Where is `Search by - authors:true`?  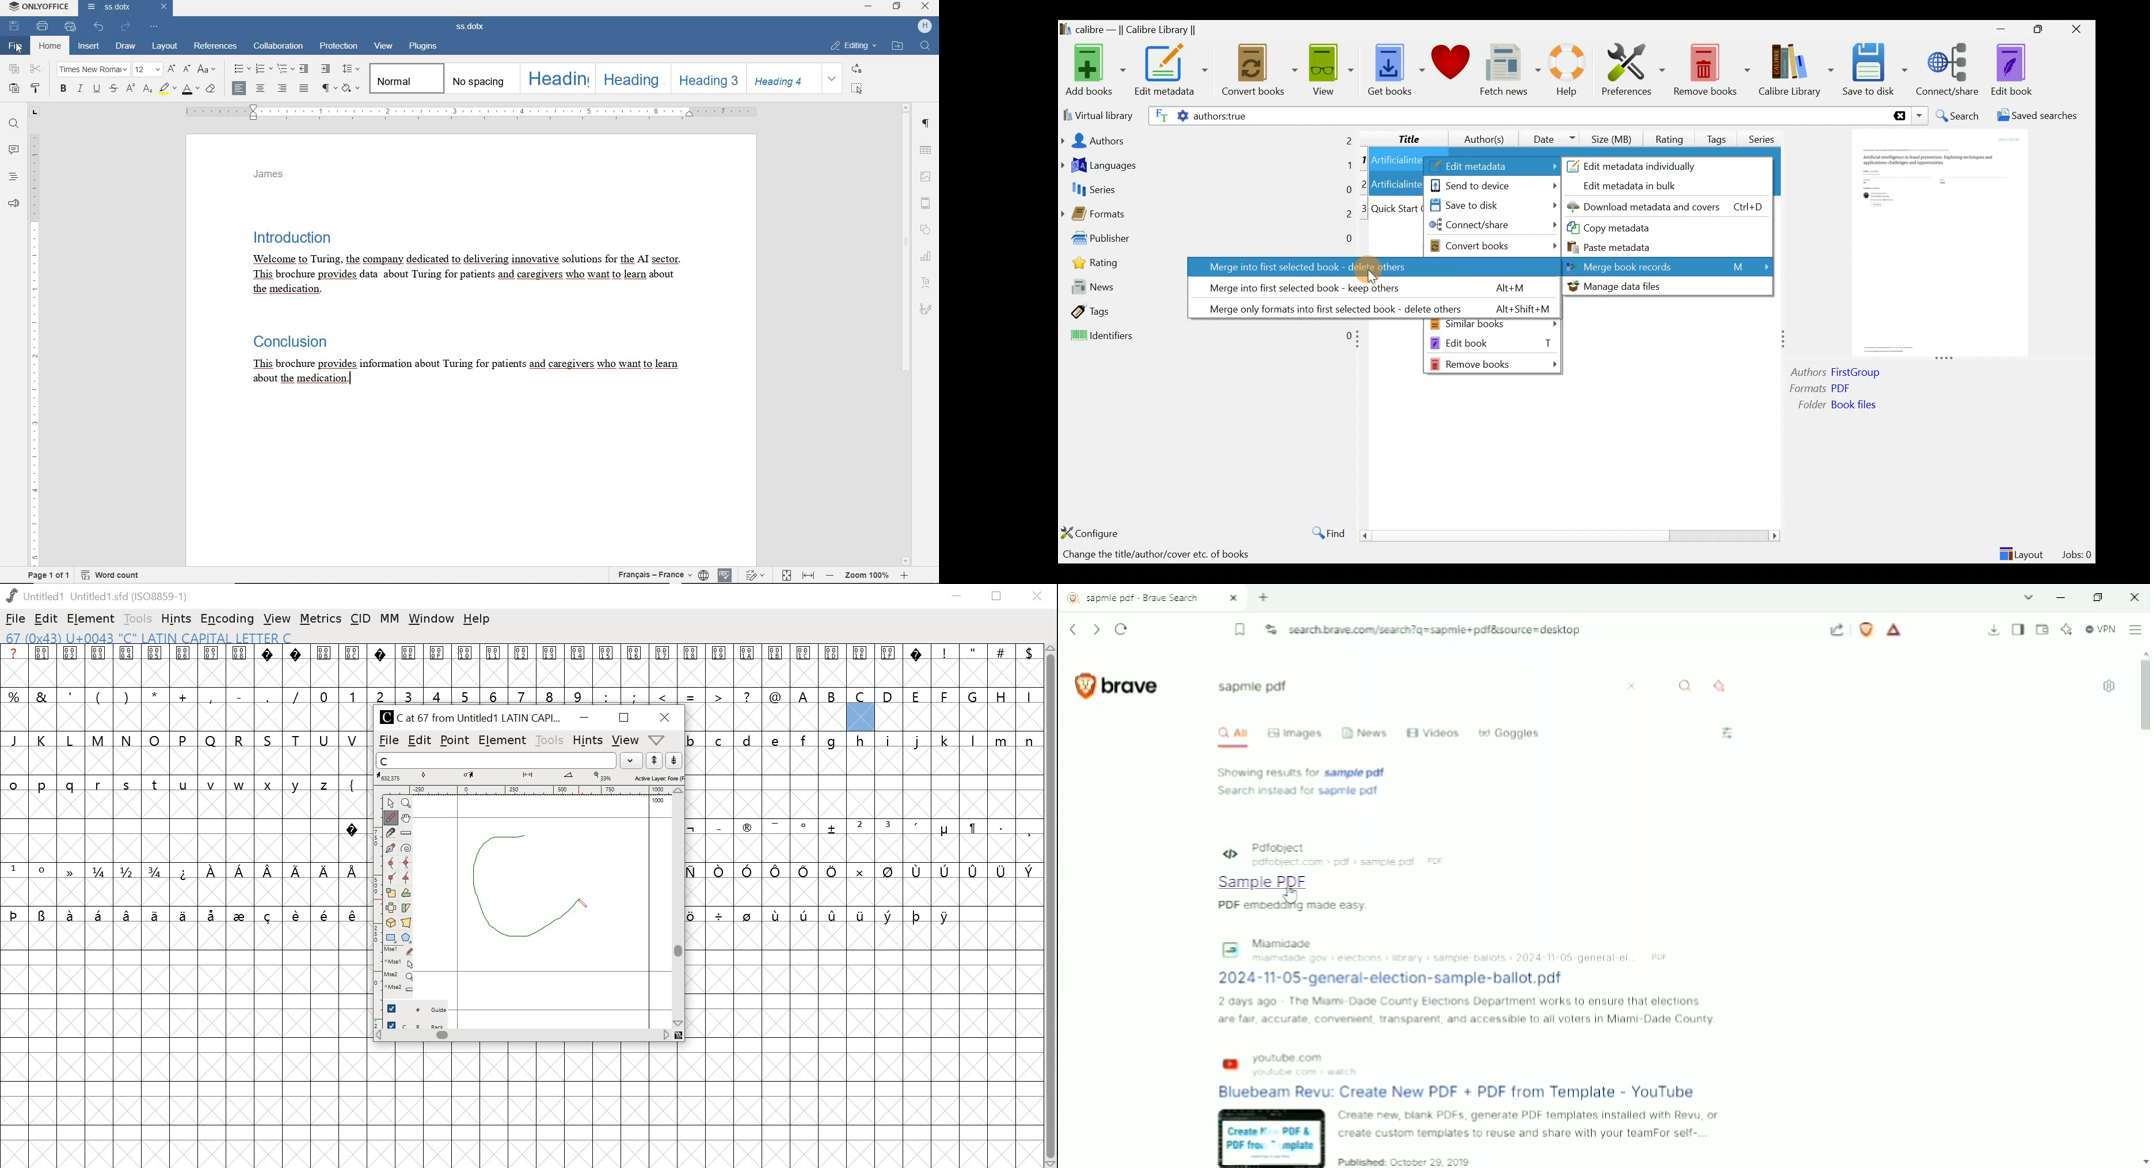
Search by - authors:true is located at coordinates (1516, 115).